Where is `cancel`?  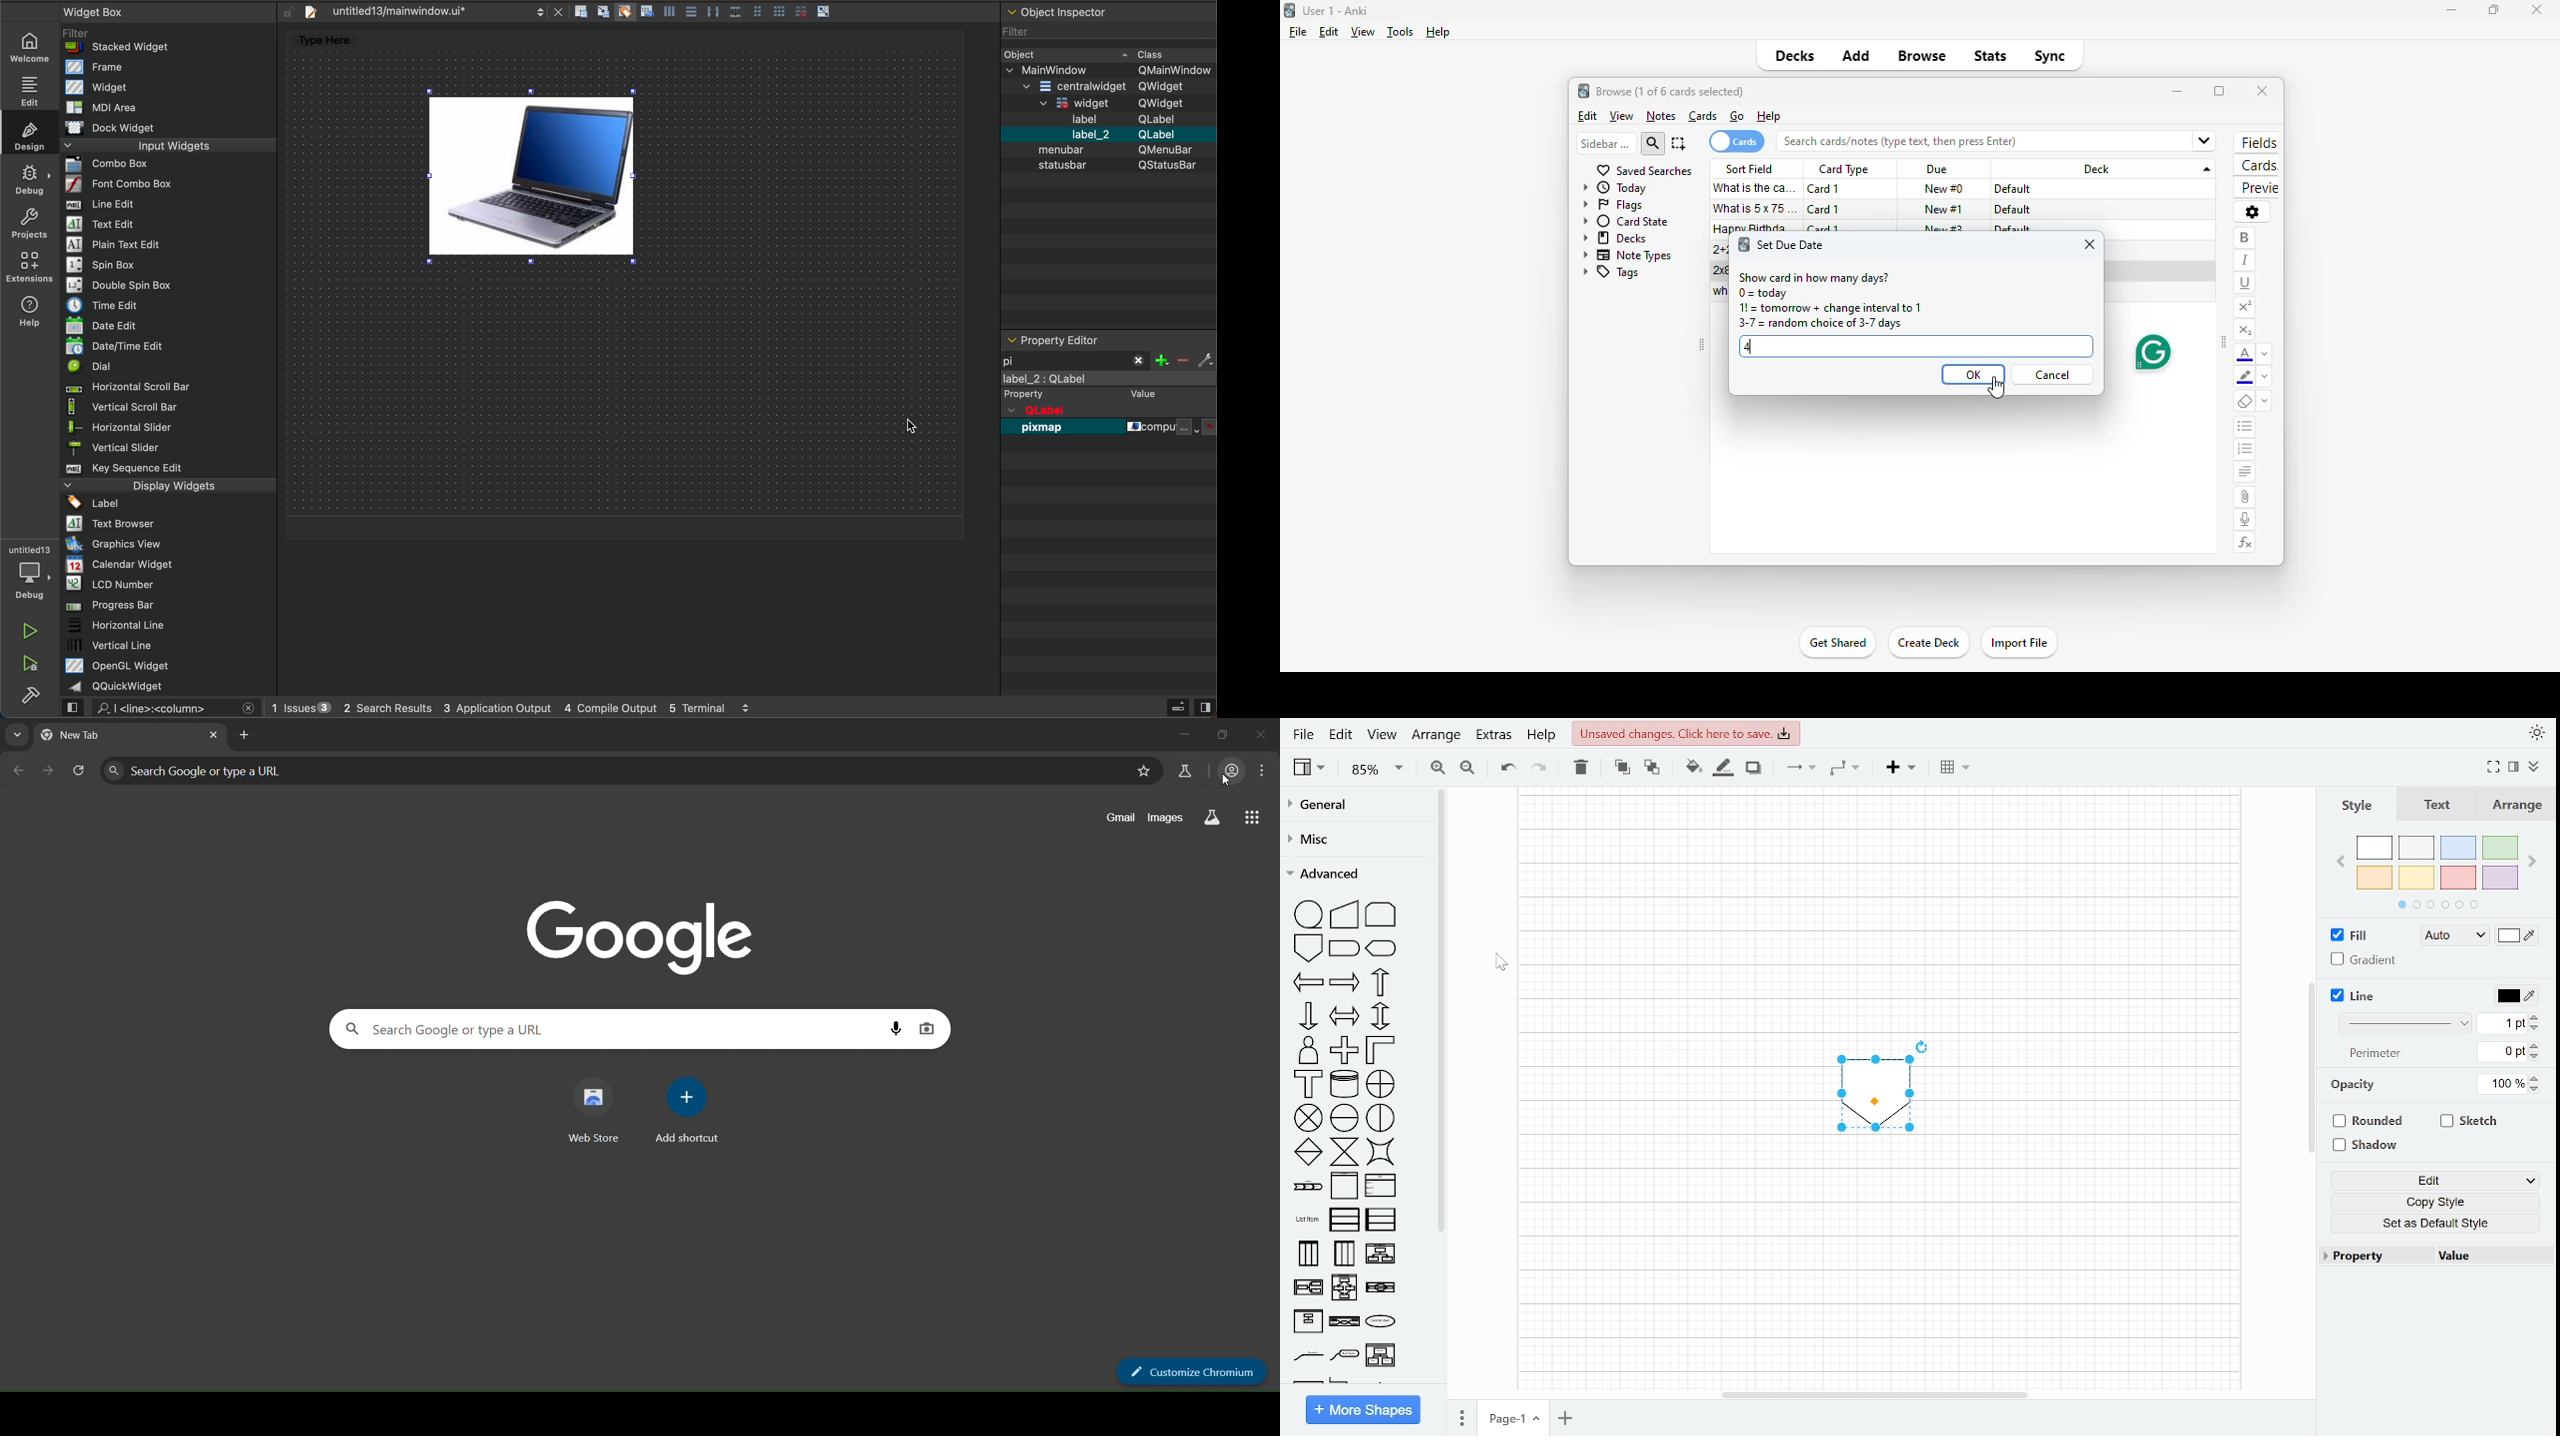 cancel is located at coordinates (2056, 375).